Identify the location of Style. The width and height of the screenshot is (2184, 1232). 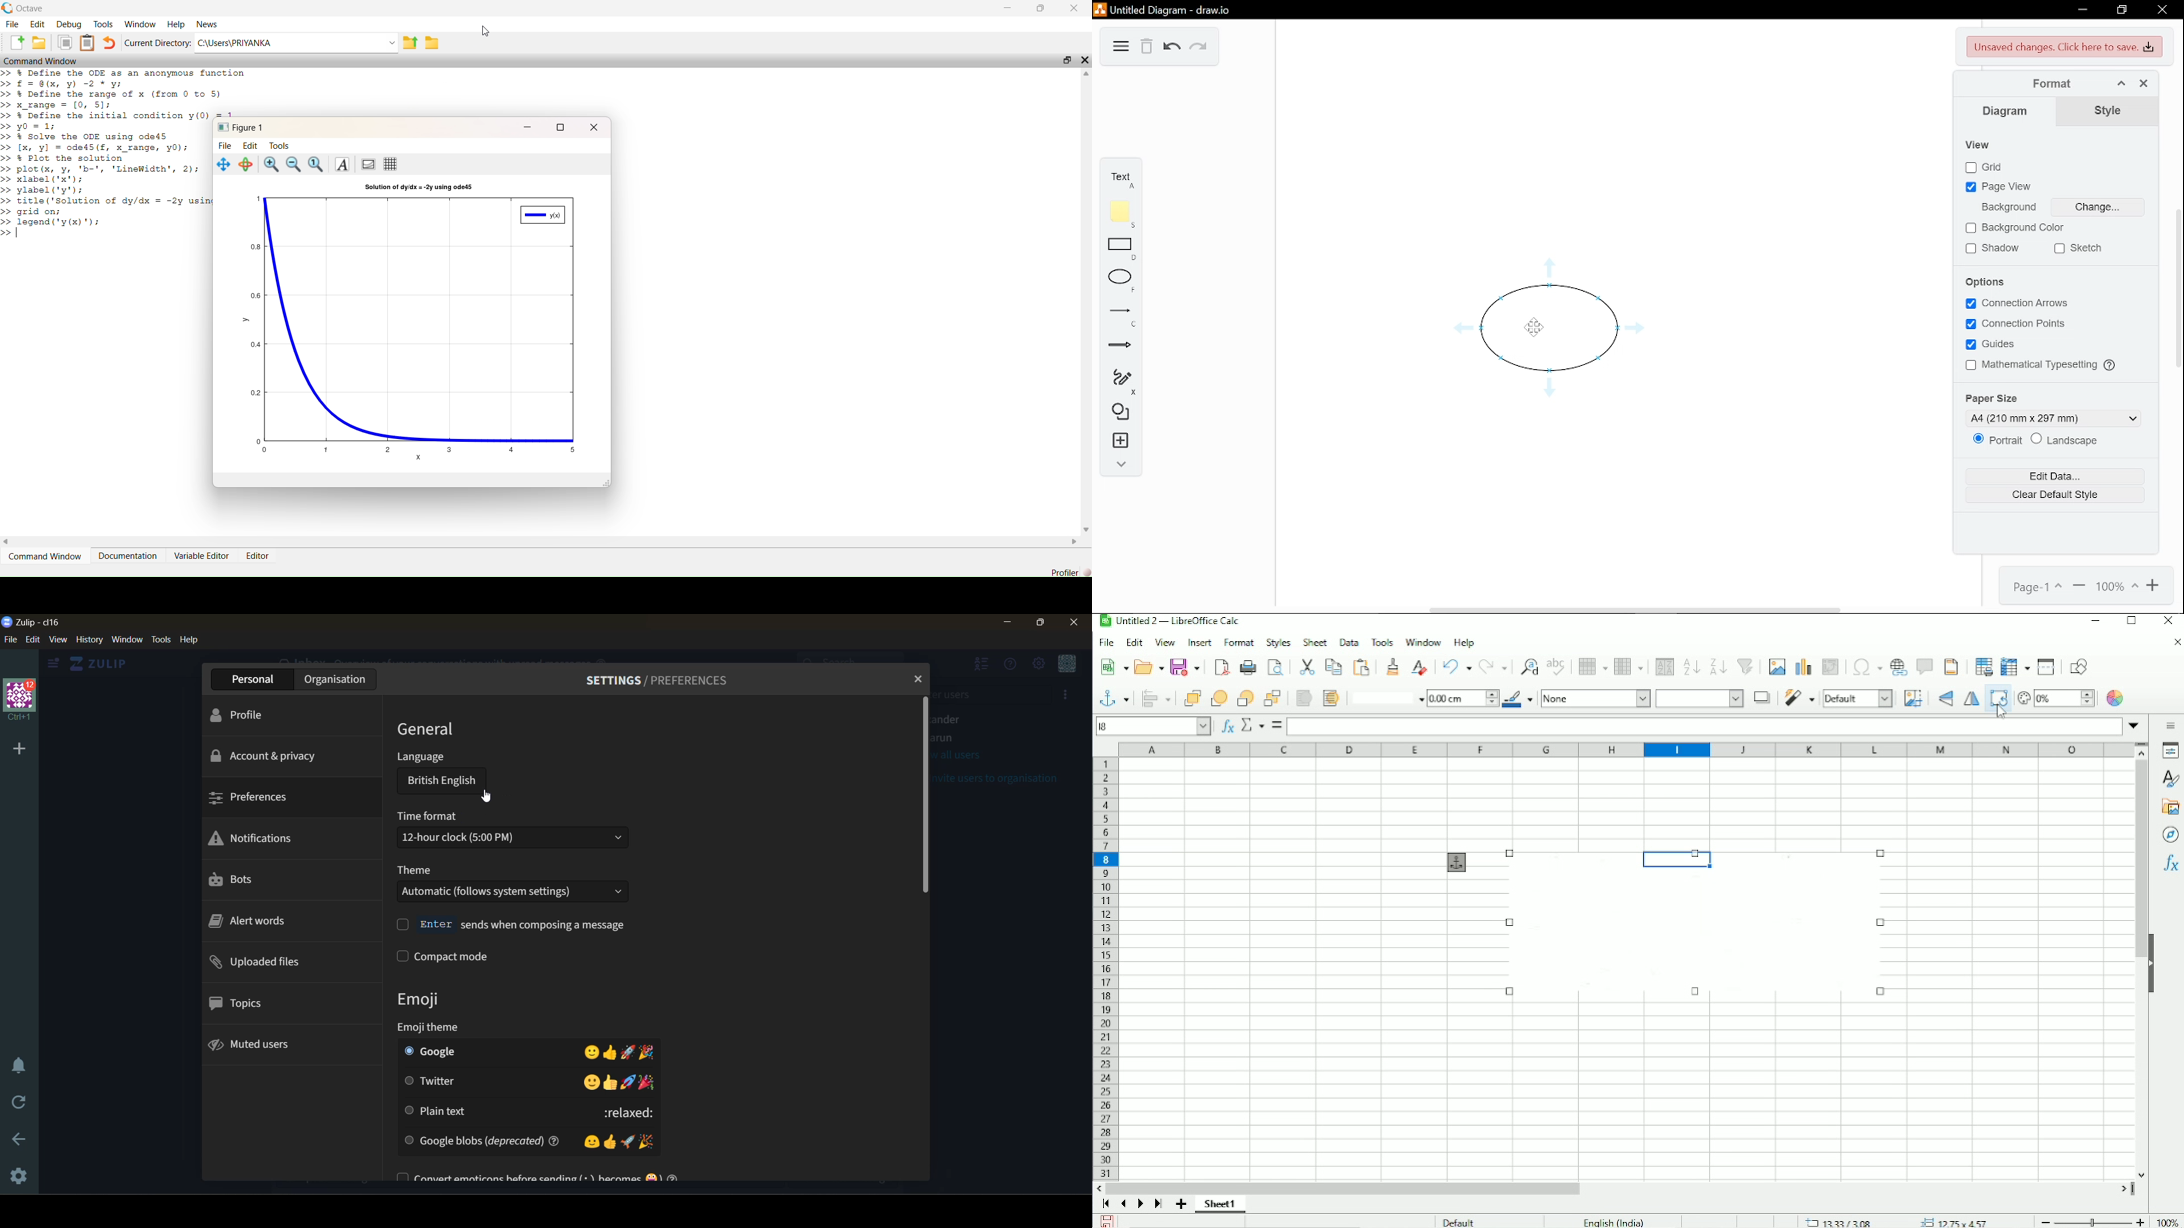
(2115, 110).